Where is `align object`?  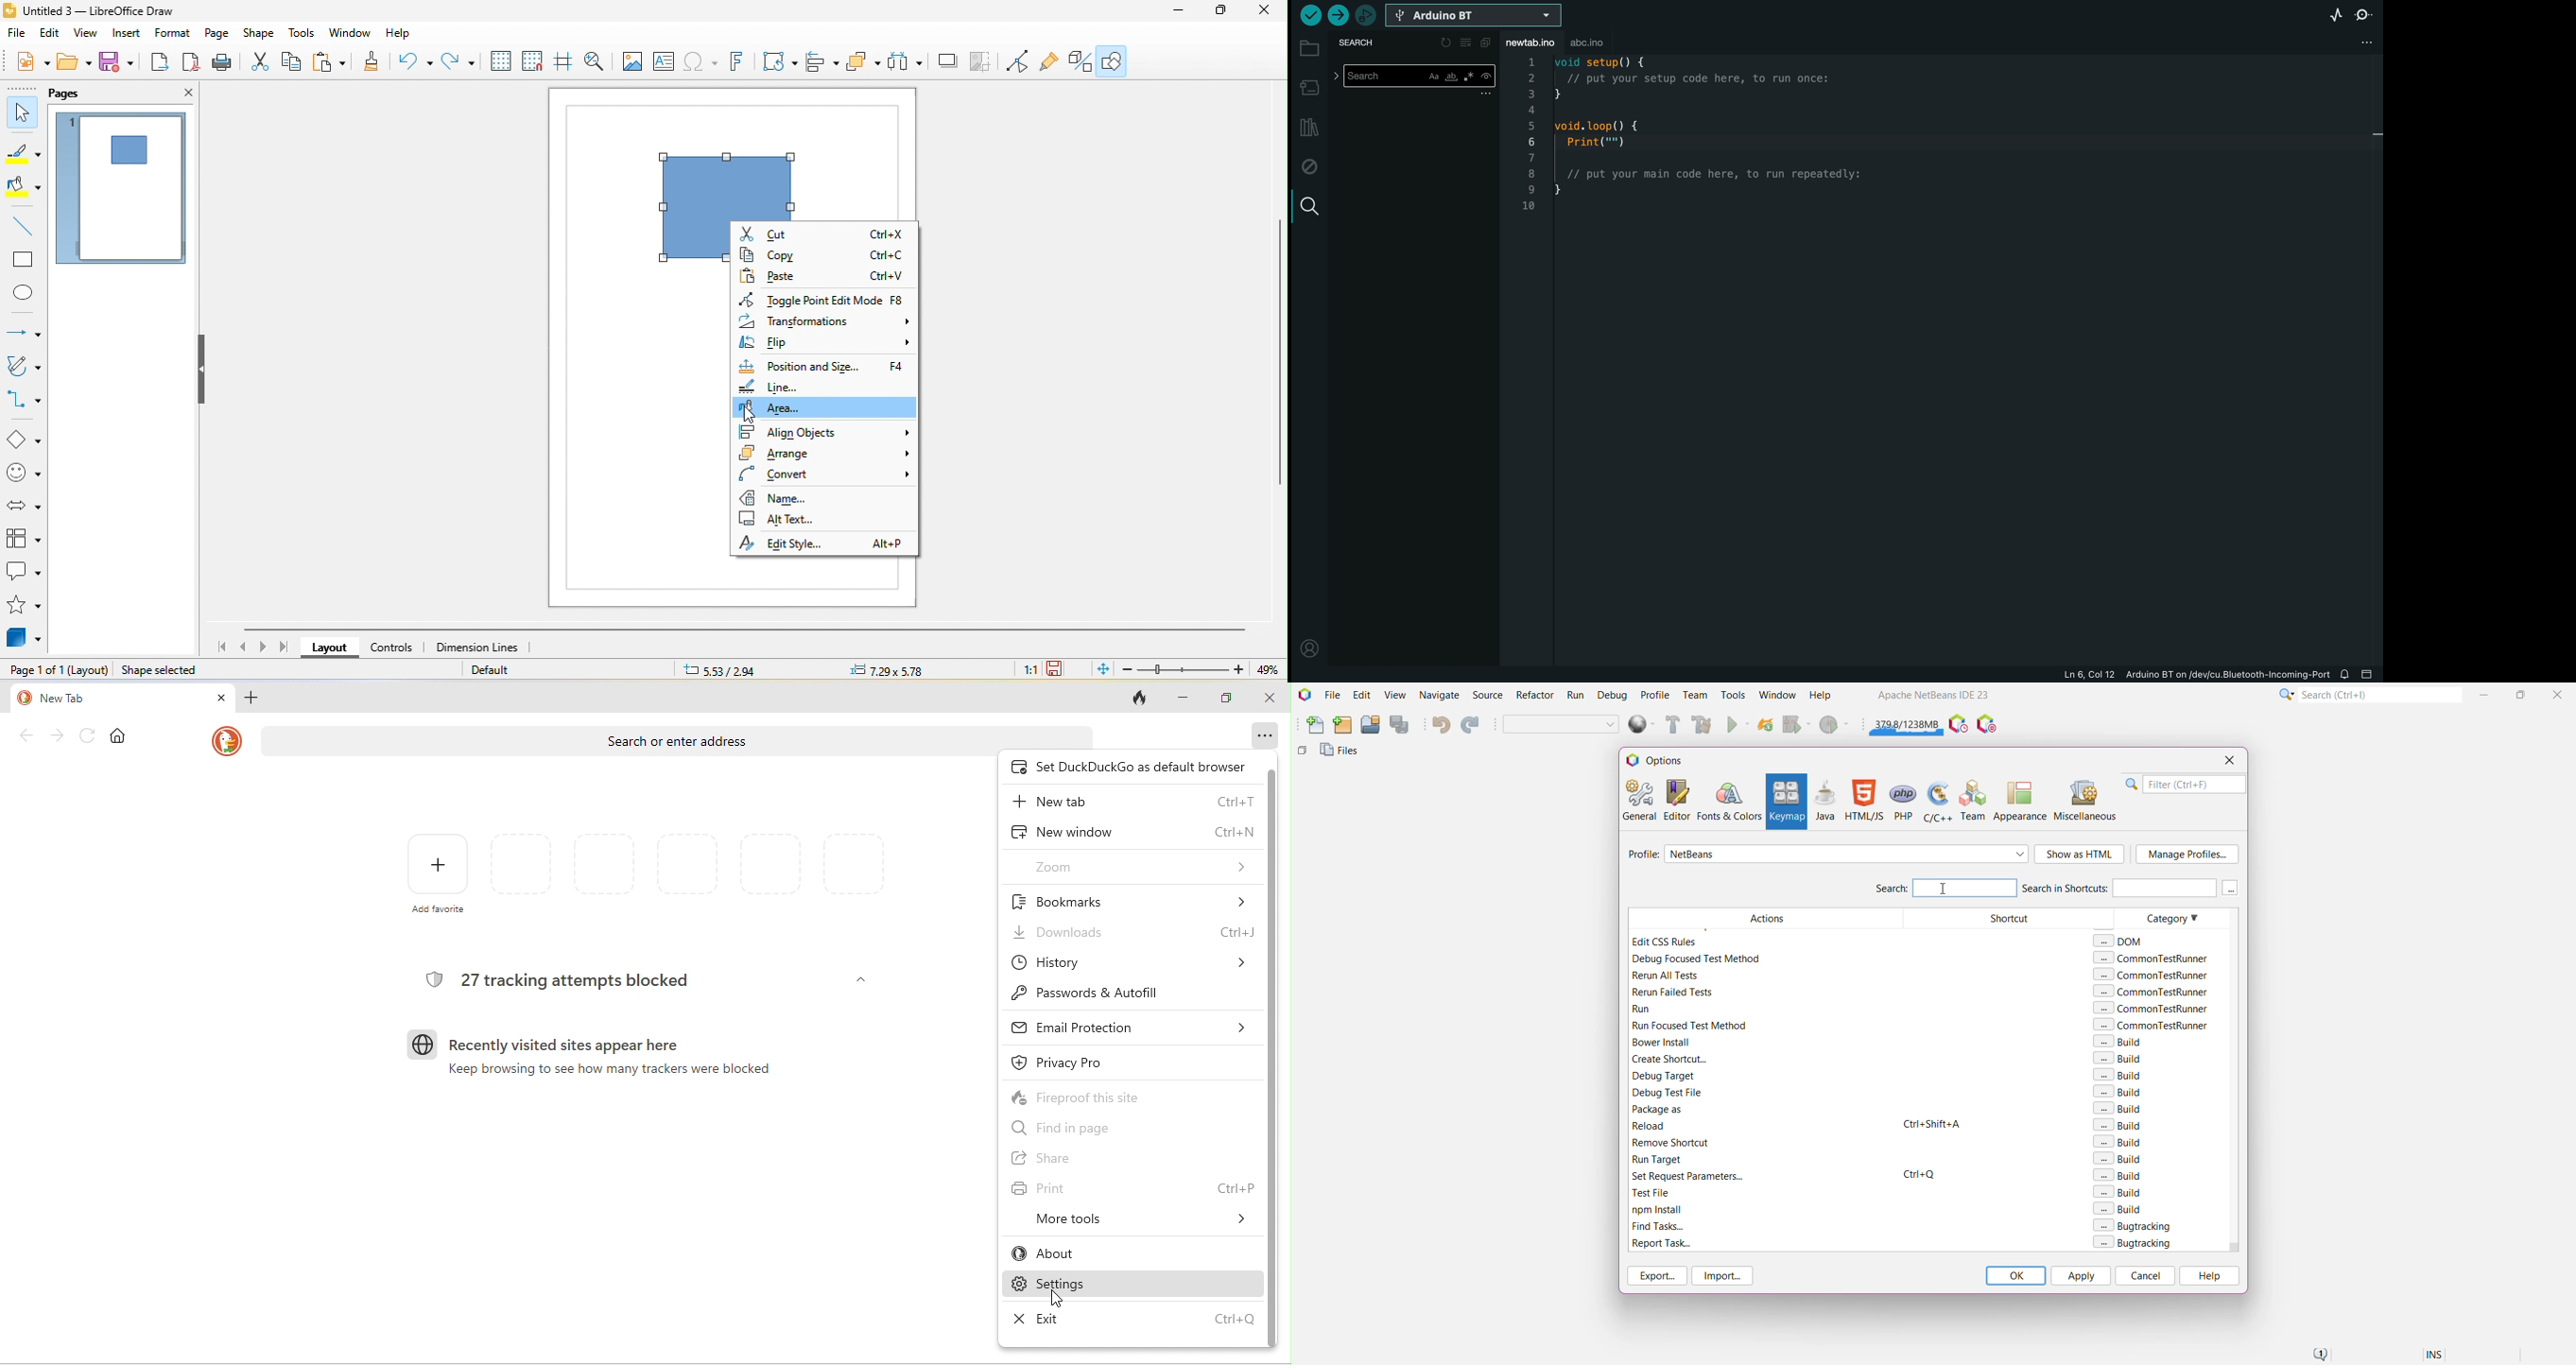 align object is located at coordinates (825, 63).